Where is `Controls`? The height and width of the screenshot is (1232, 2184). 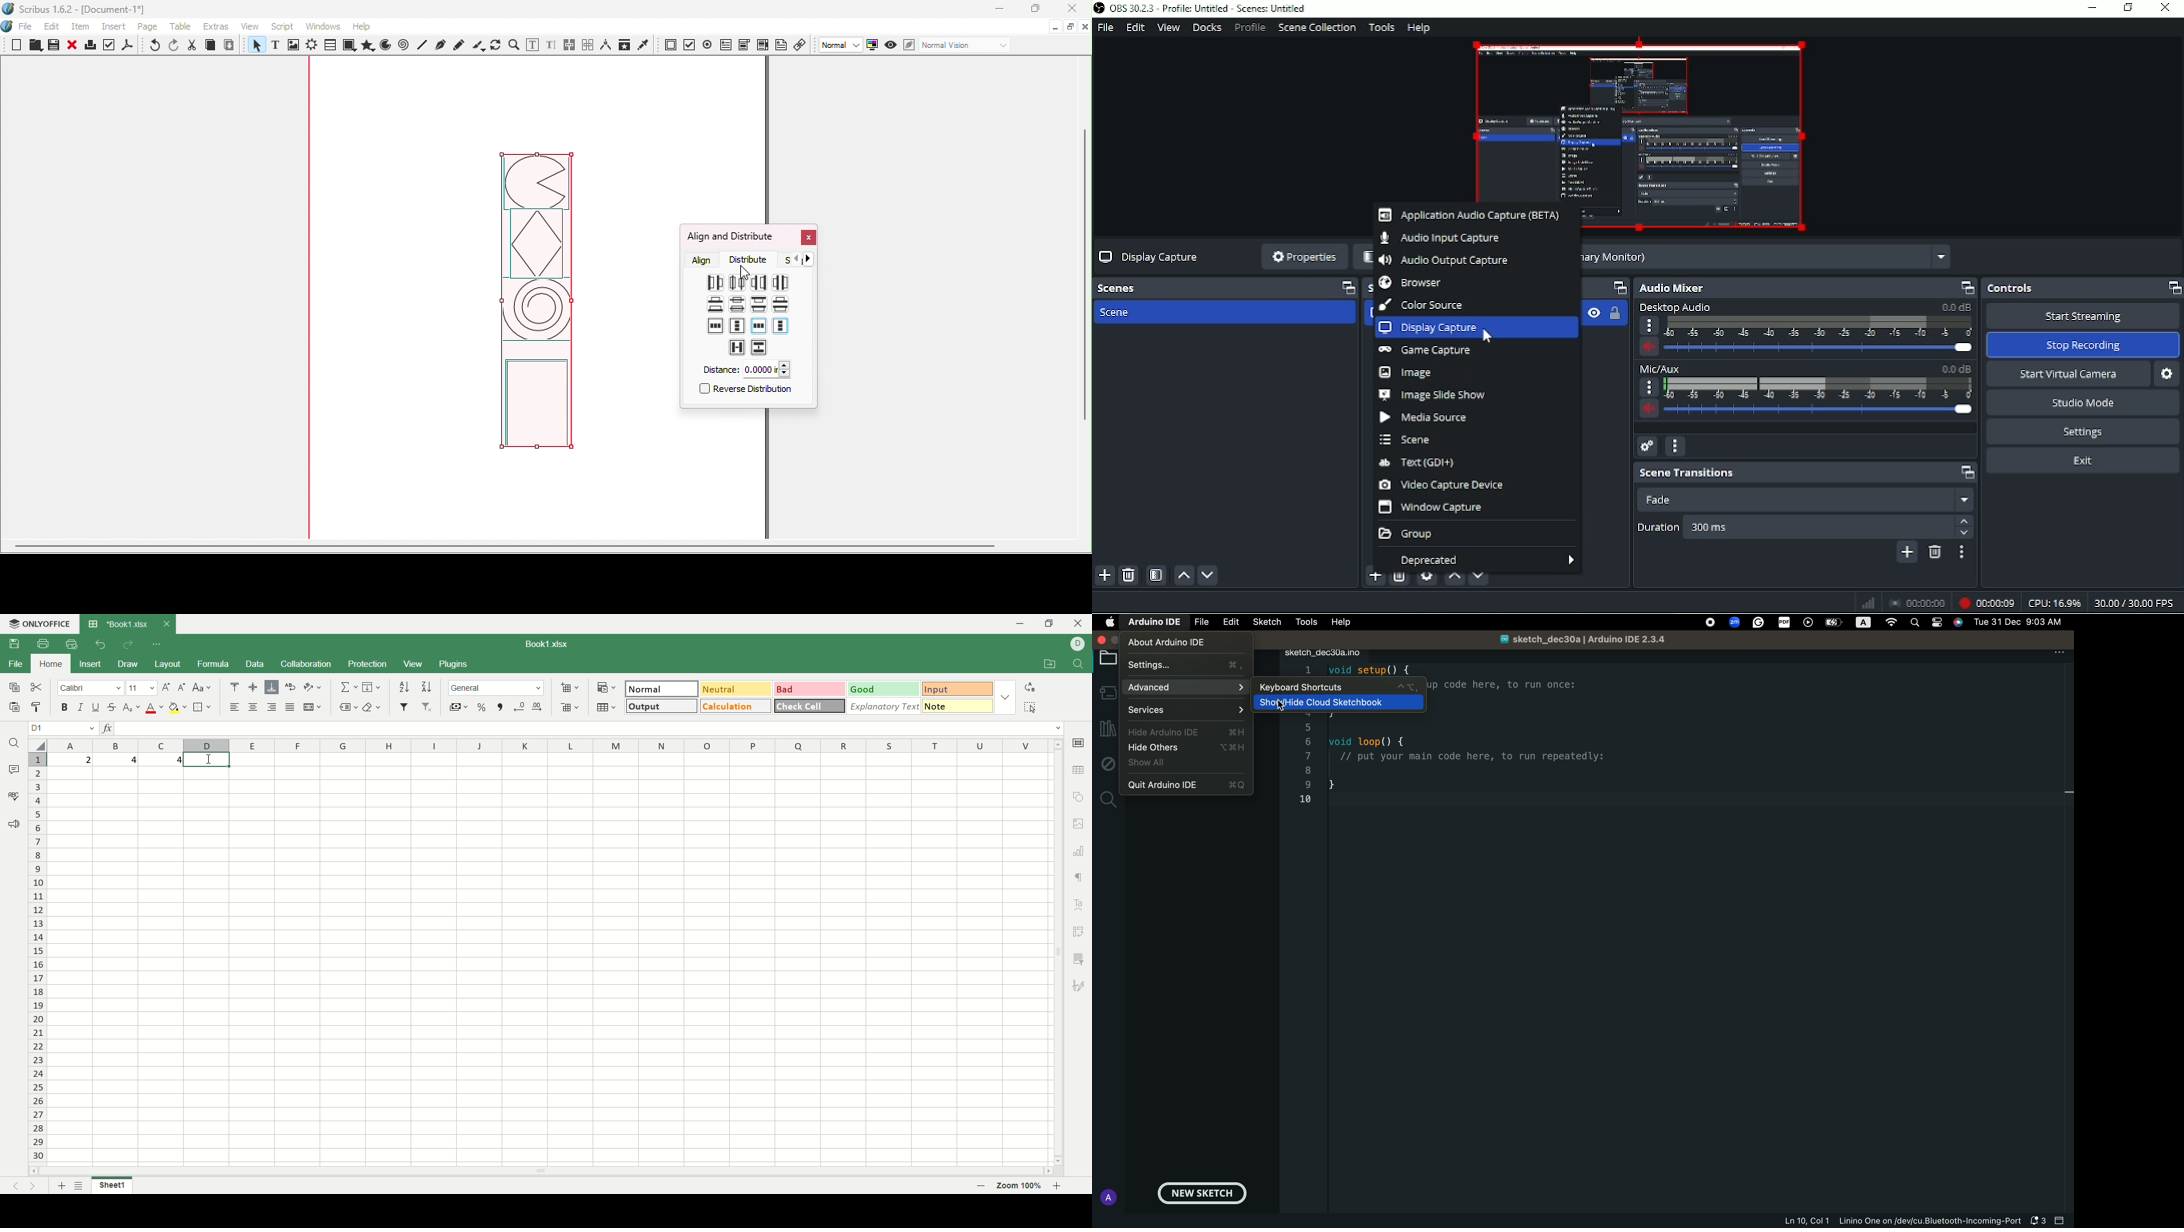
Controls is located at coordinates (2082, 288).